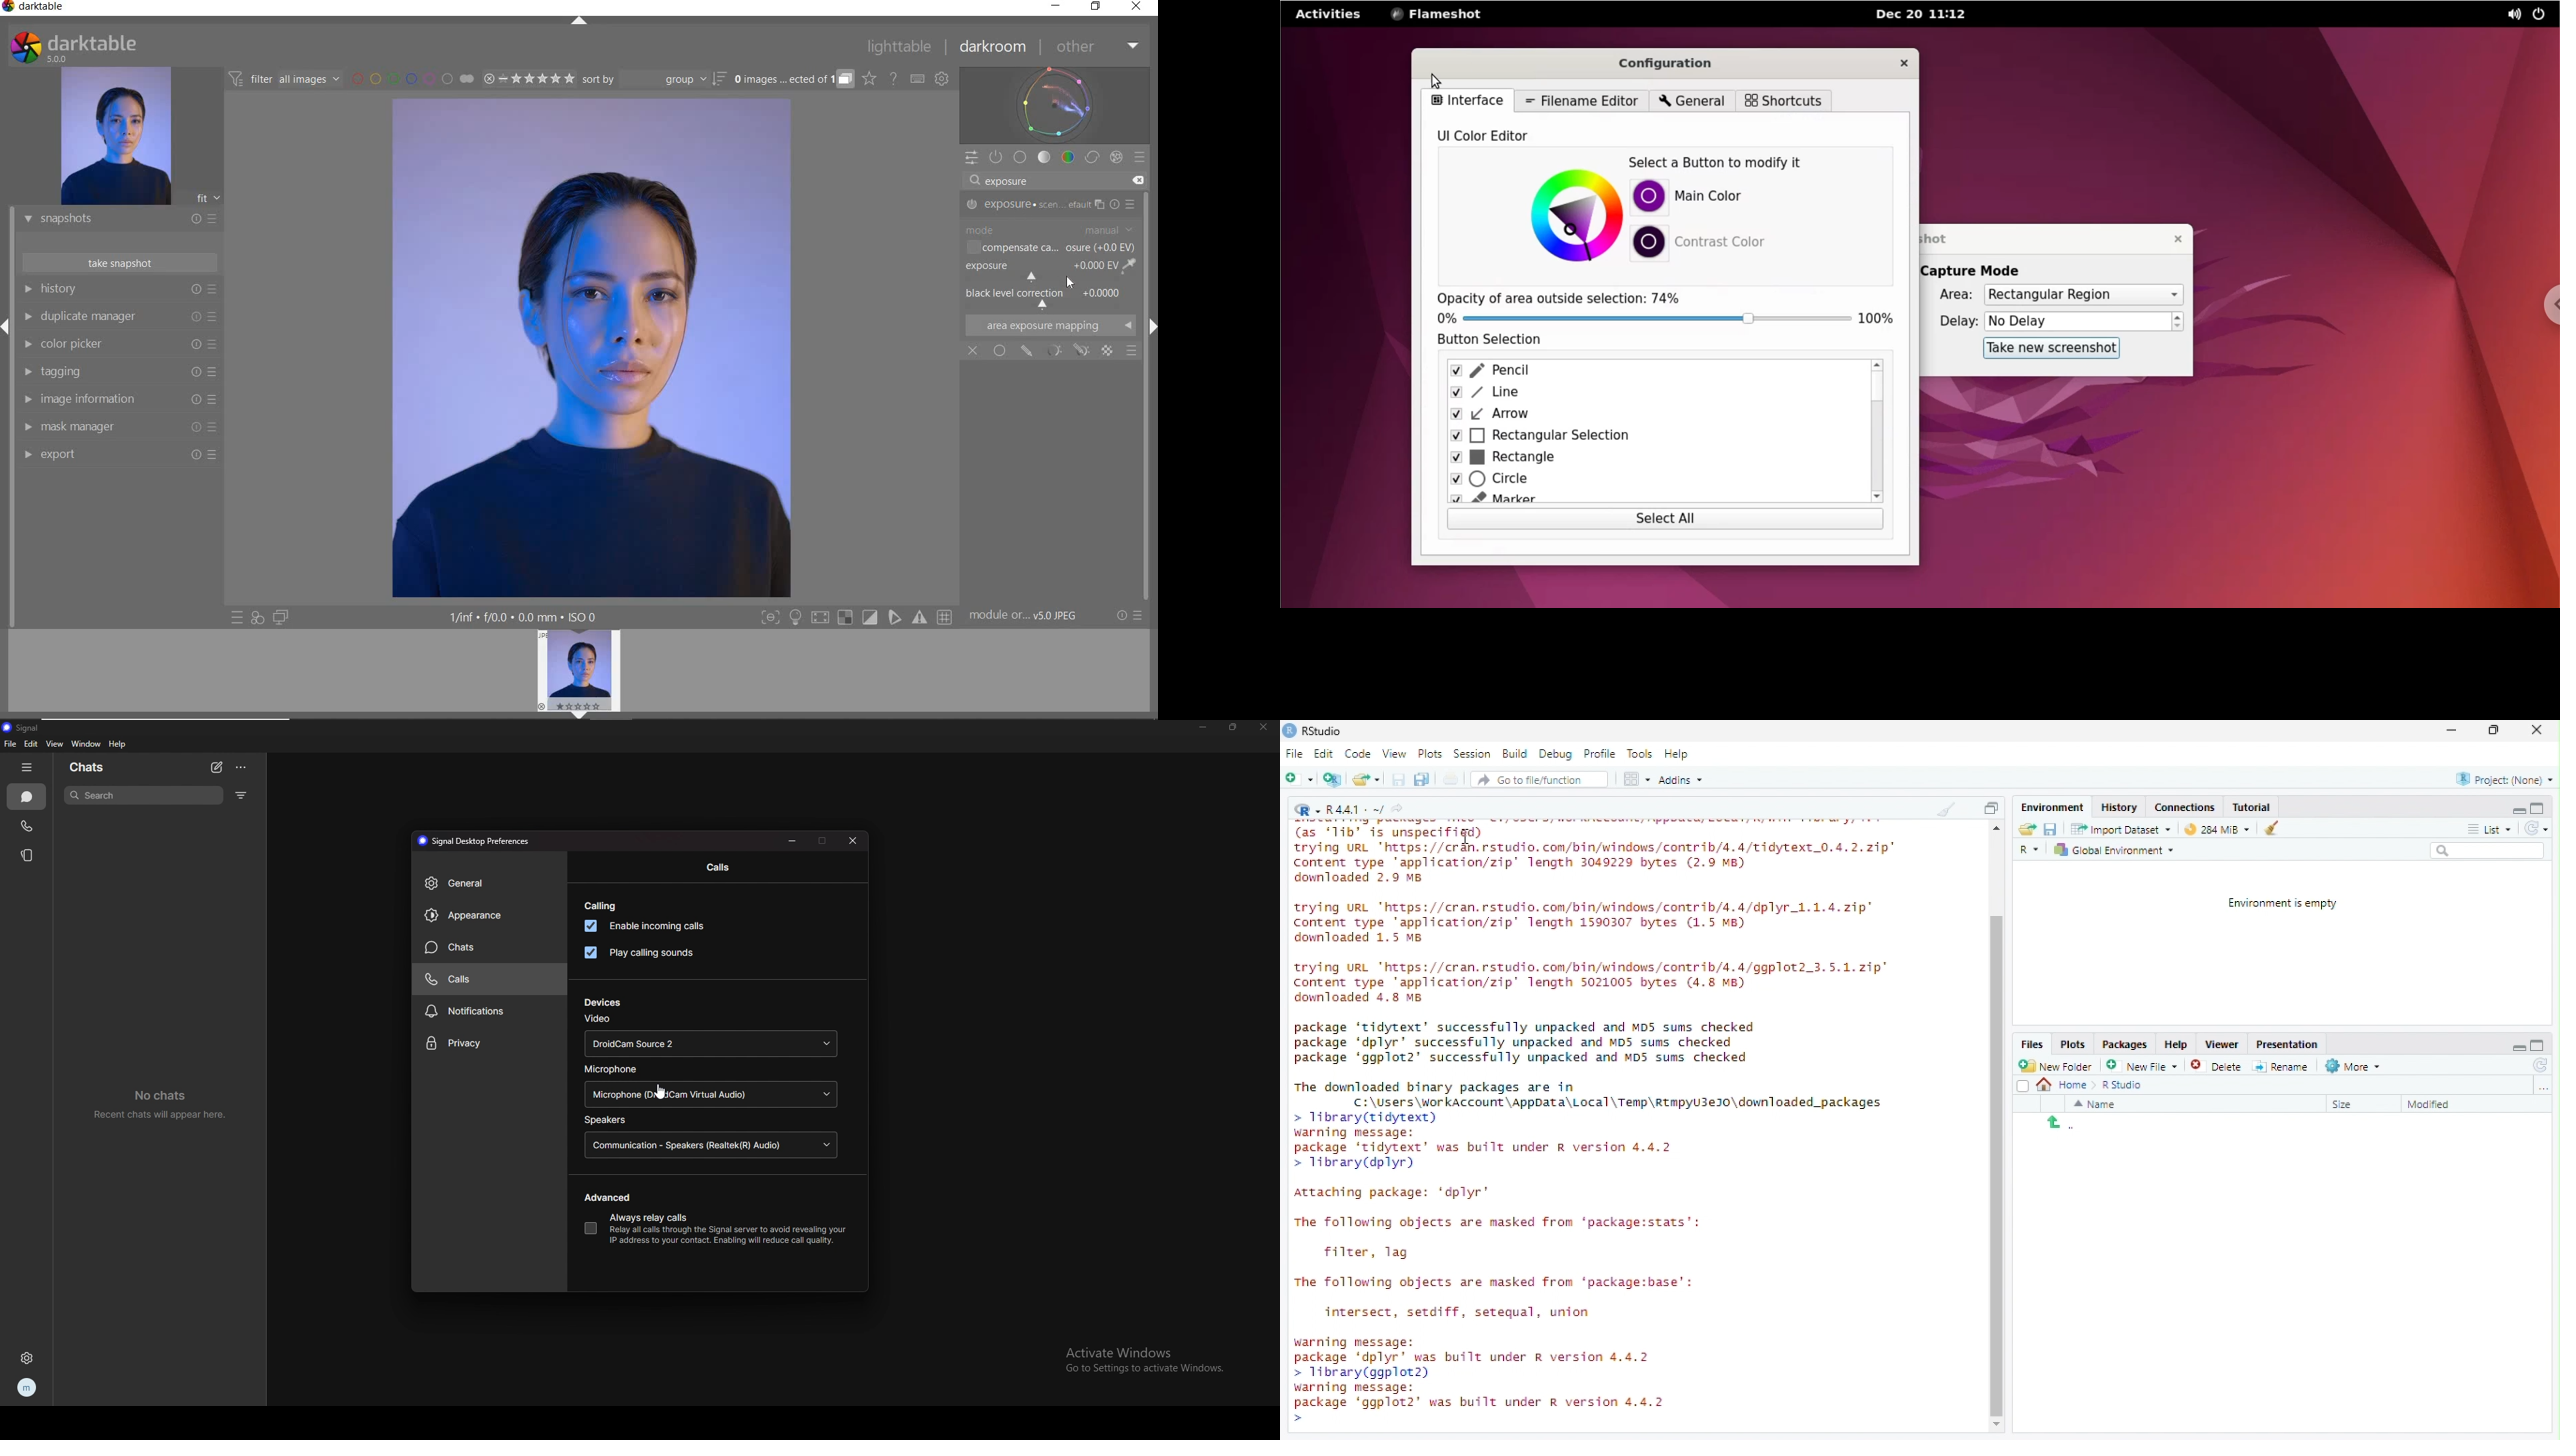 This screenshot has height=1456, width=2576. Describe the element at coordinates (1514, 752) in the screenshot. I see `Build` at that location.